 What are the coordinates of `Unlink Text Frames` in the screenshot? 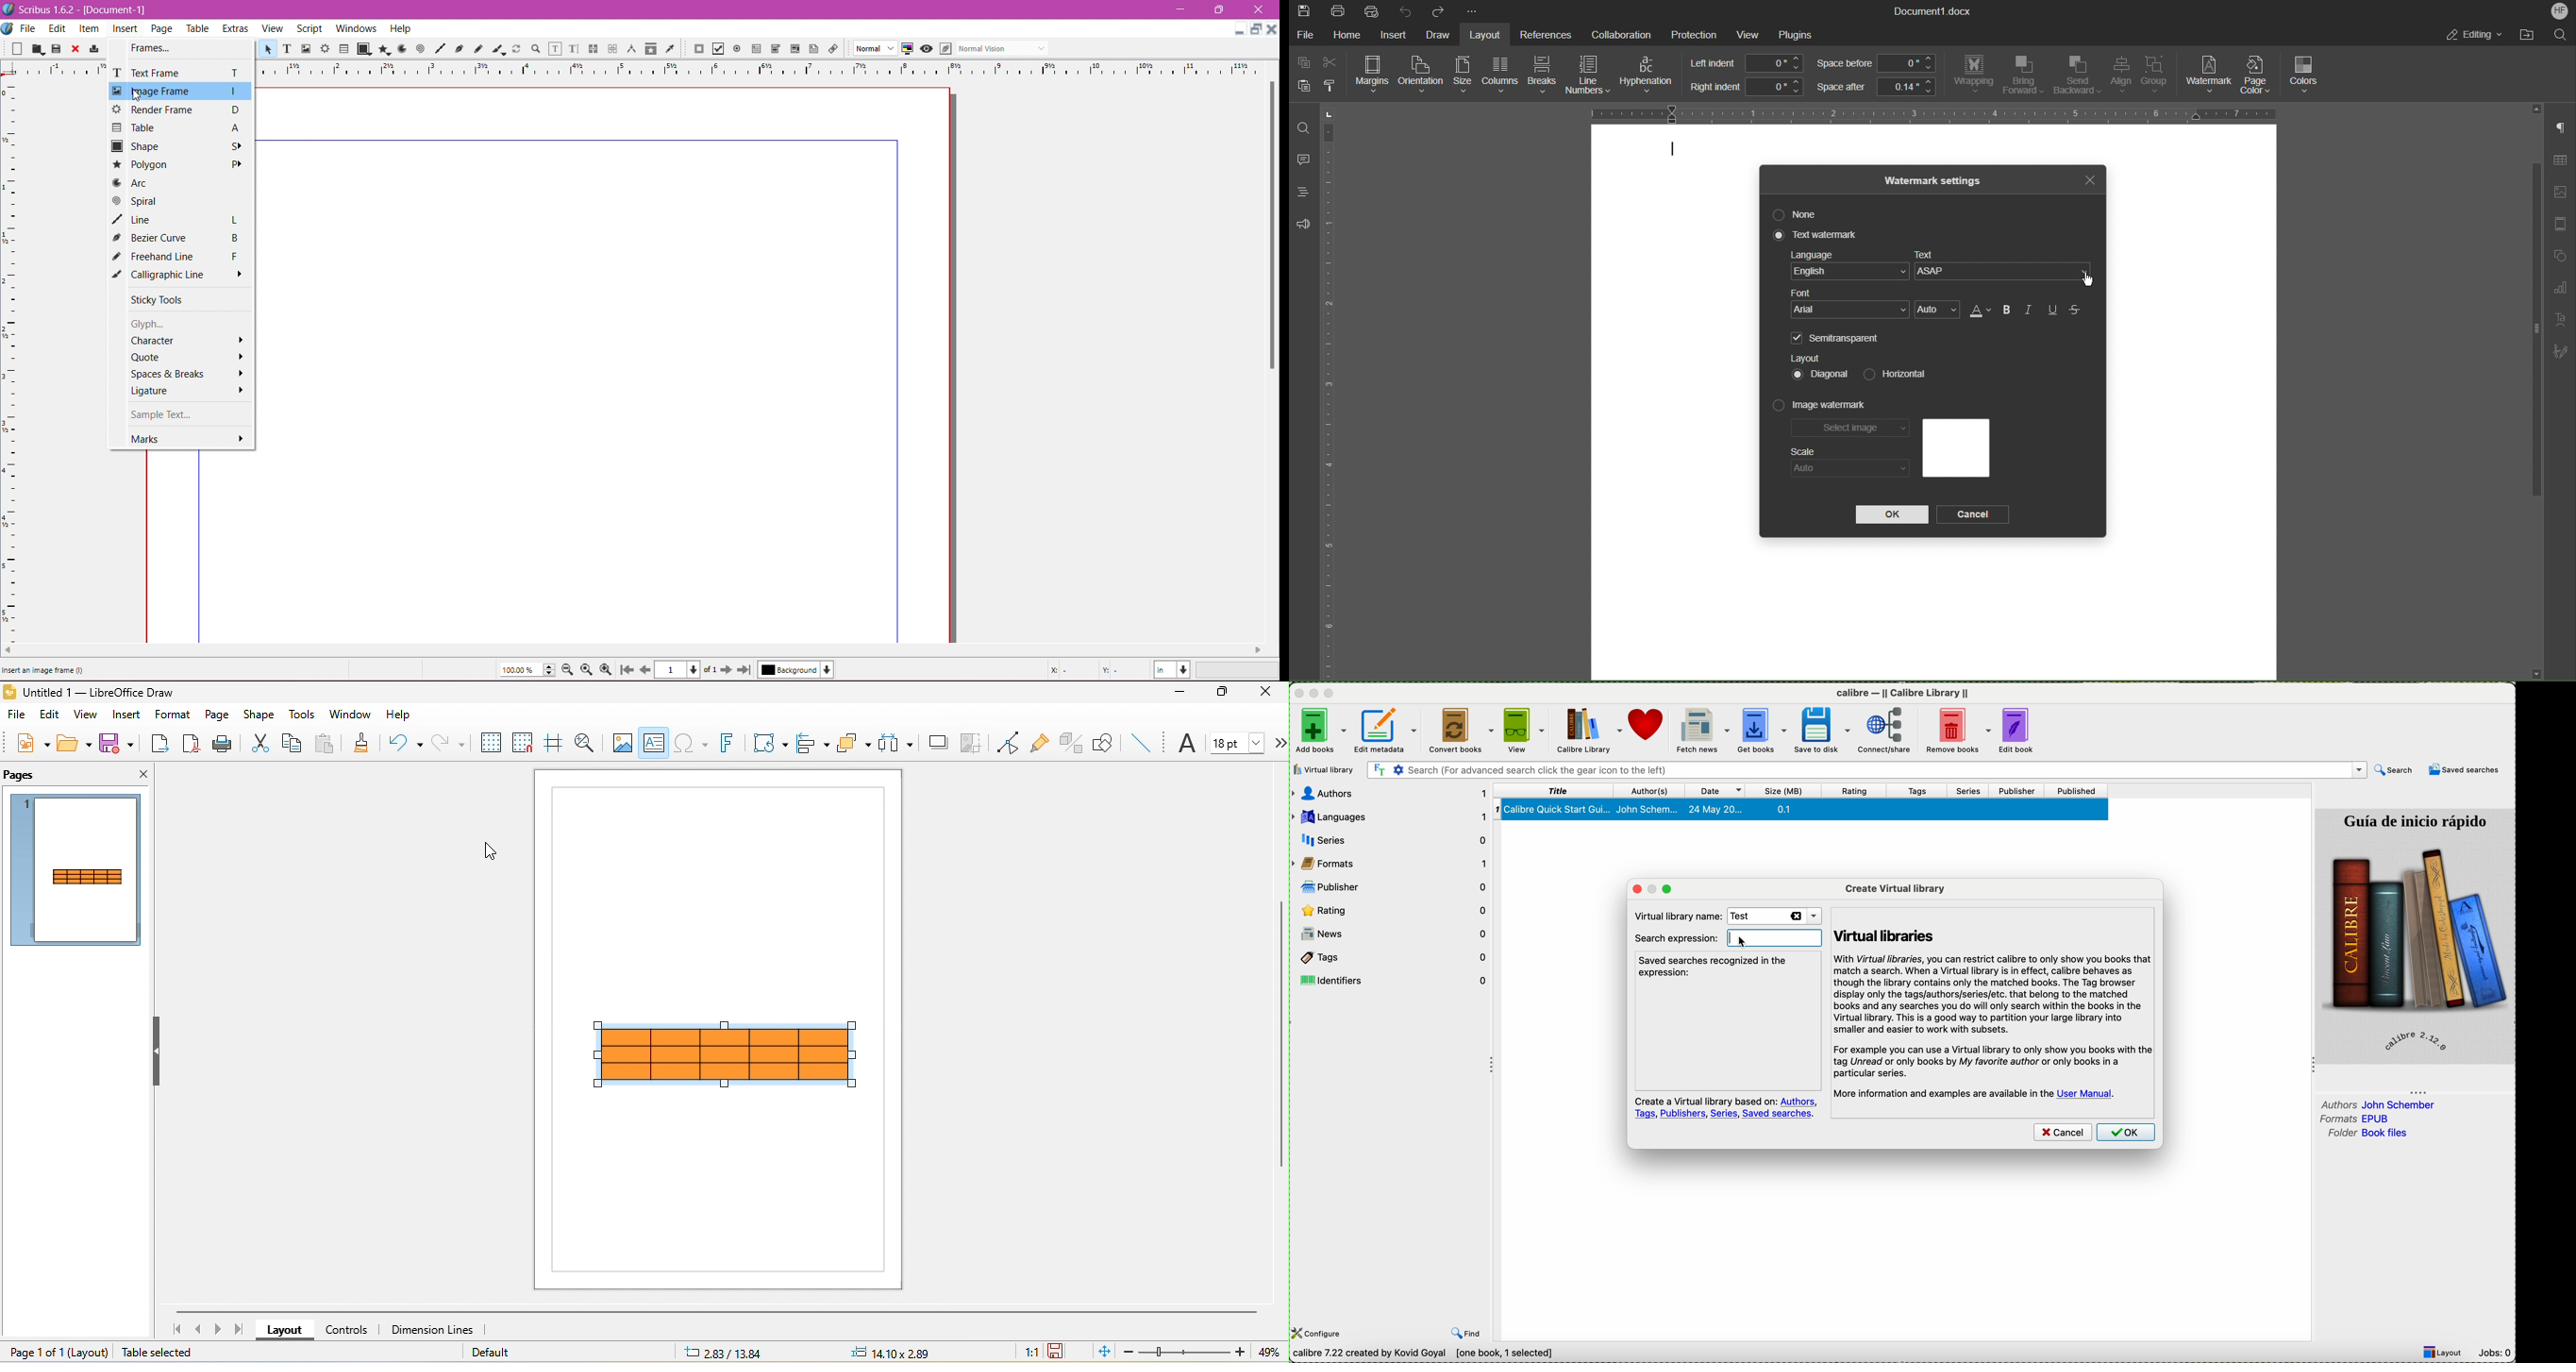 It's located at (612, 49).